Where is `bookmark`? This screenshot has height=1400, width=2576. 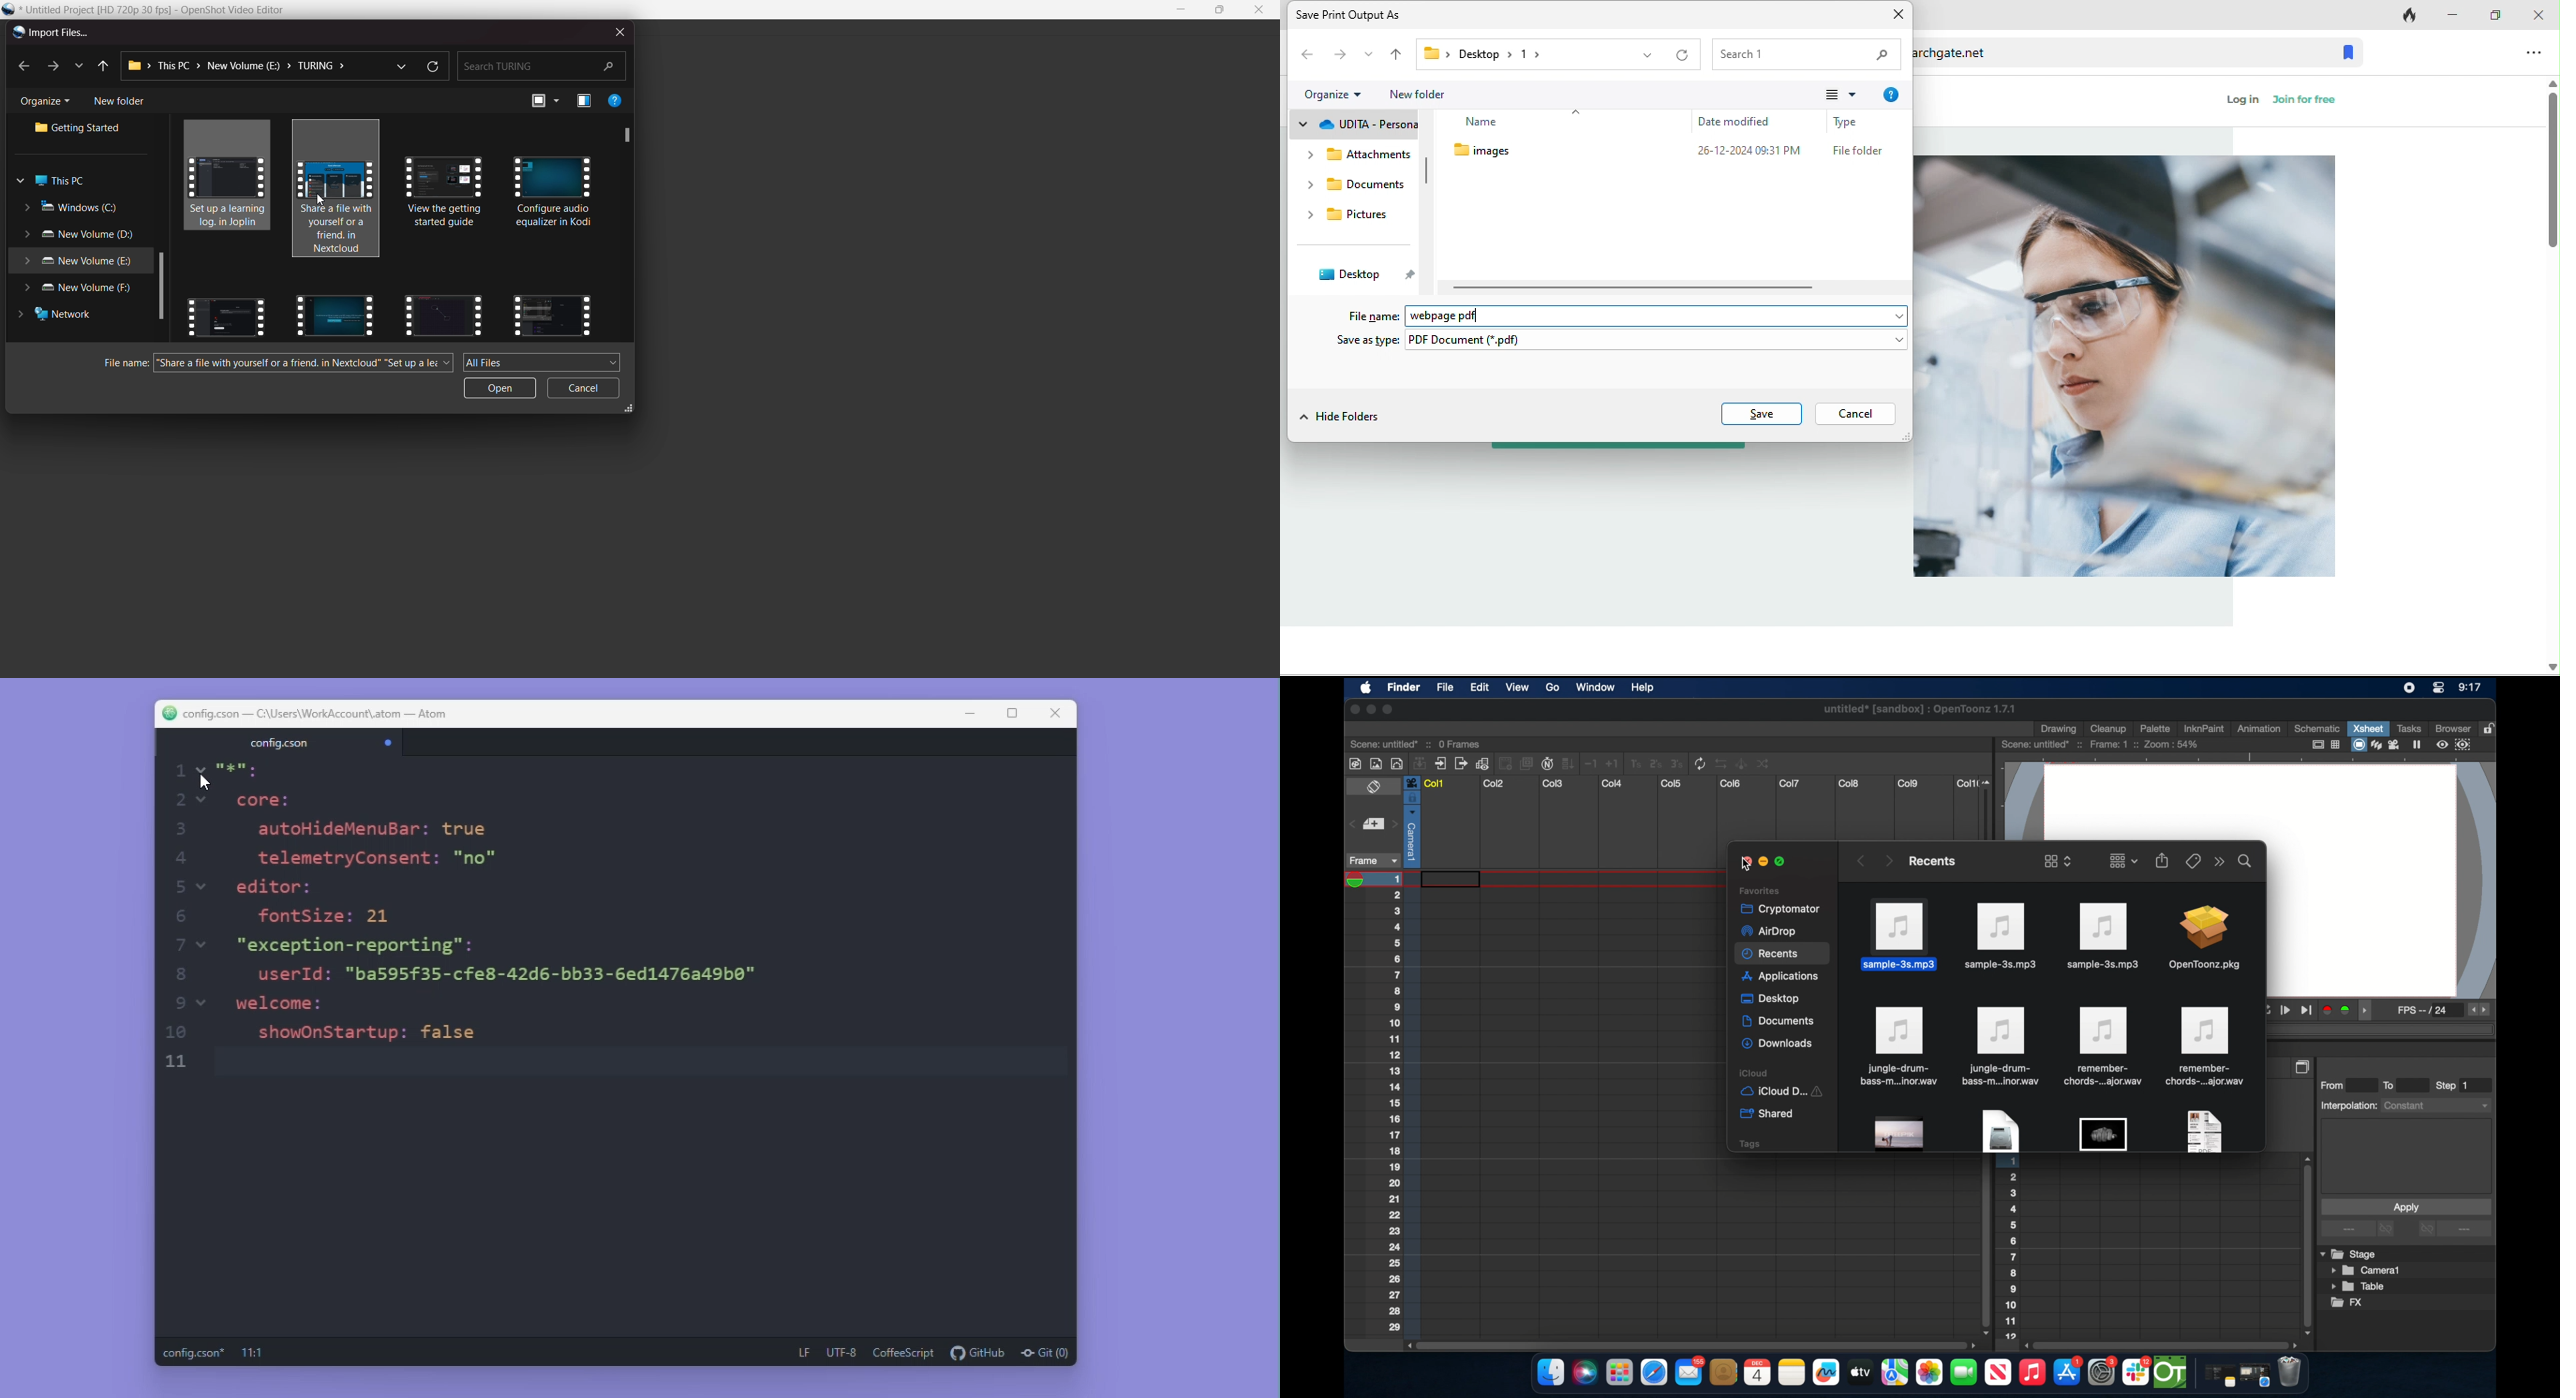
bookmark is located at coordinates (2349, 51).